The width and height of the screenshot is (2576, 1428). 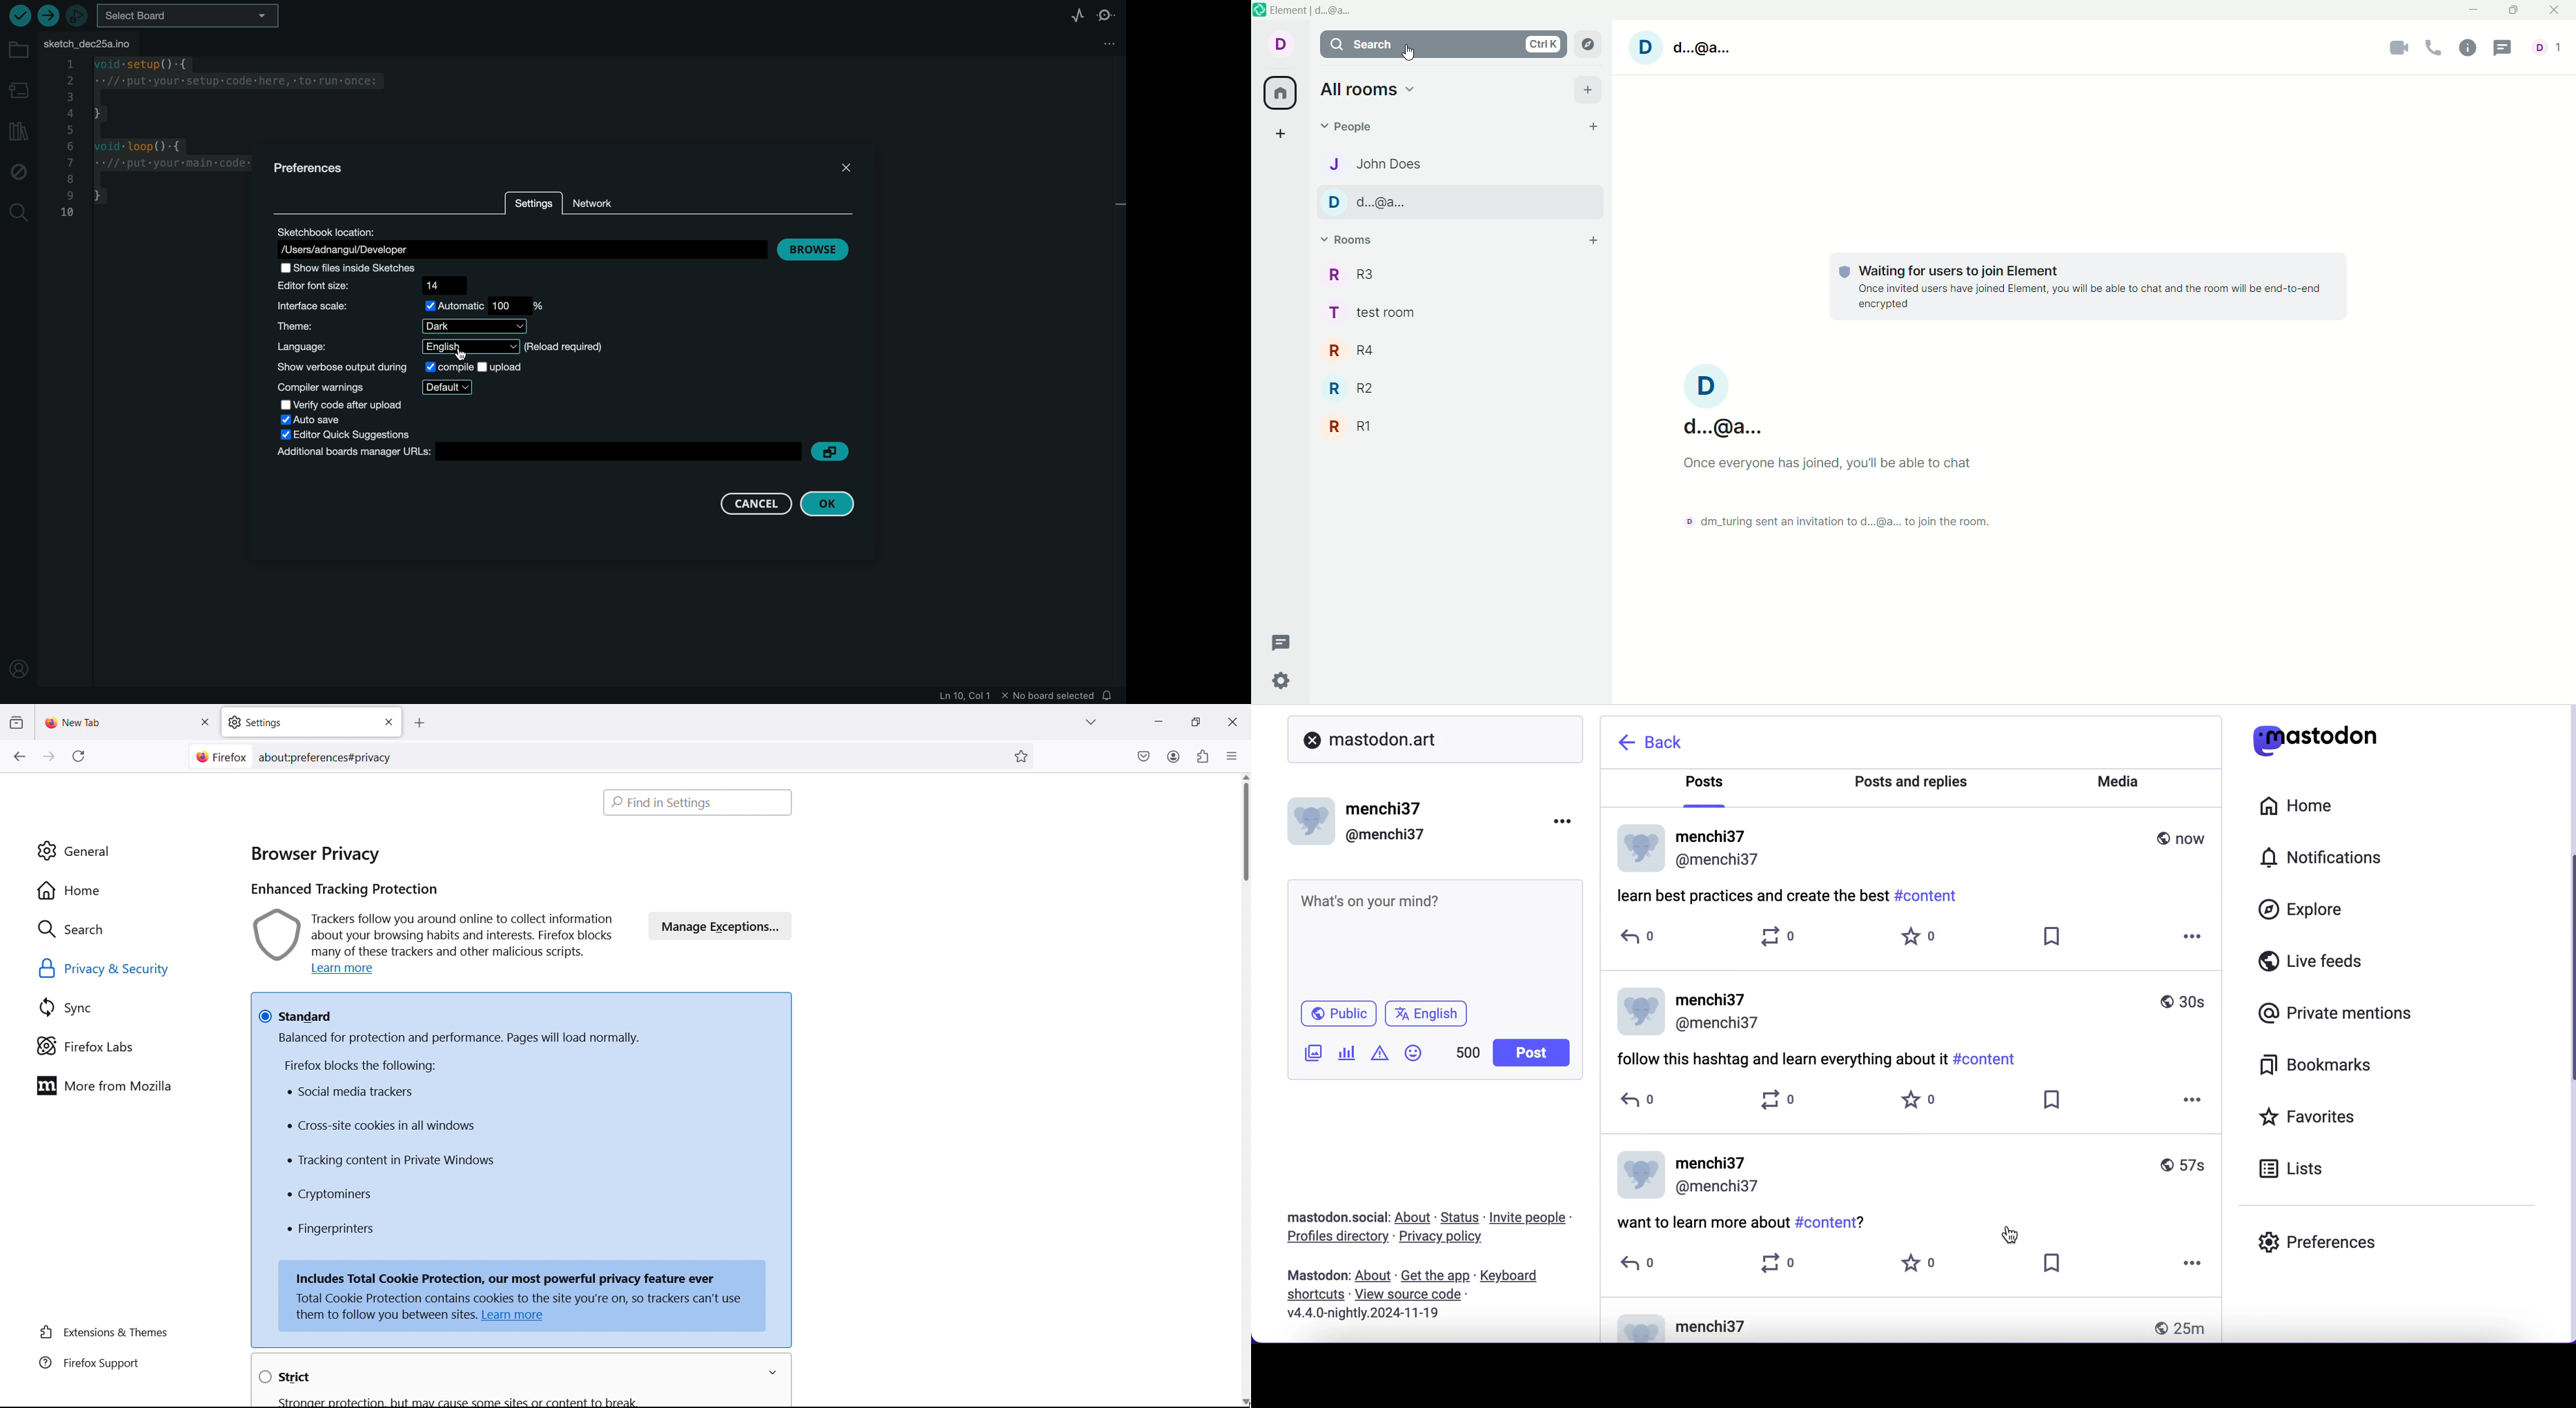 I want to click on user, so click(x=1721, y=1173).